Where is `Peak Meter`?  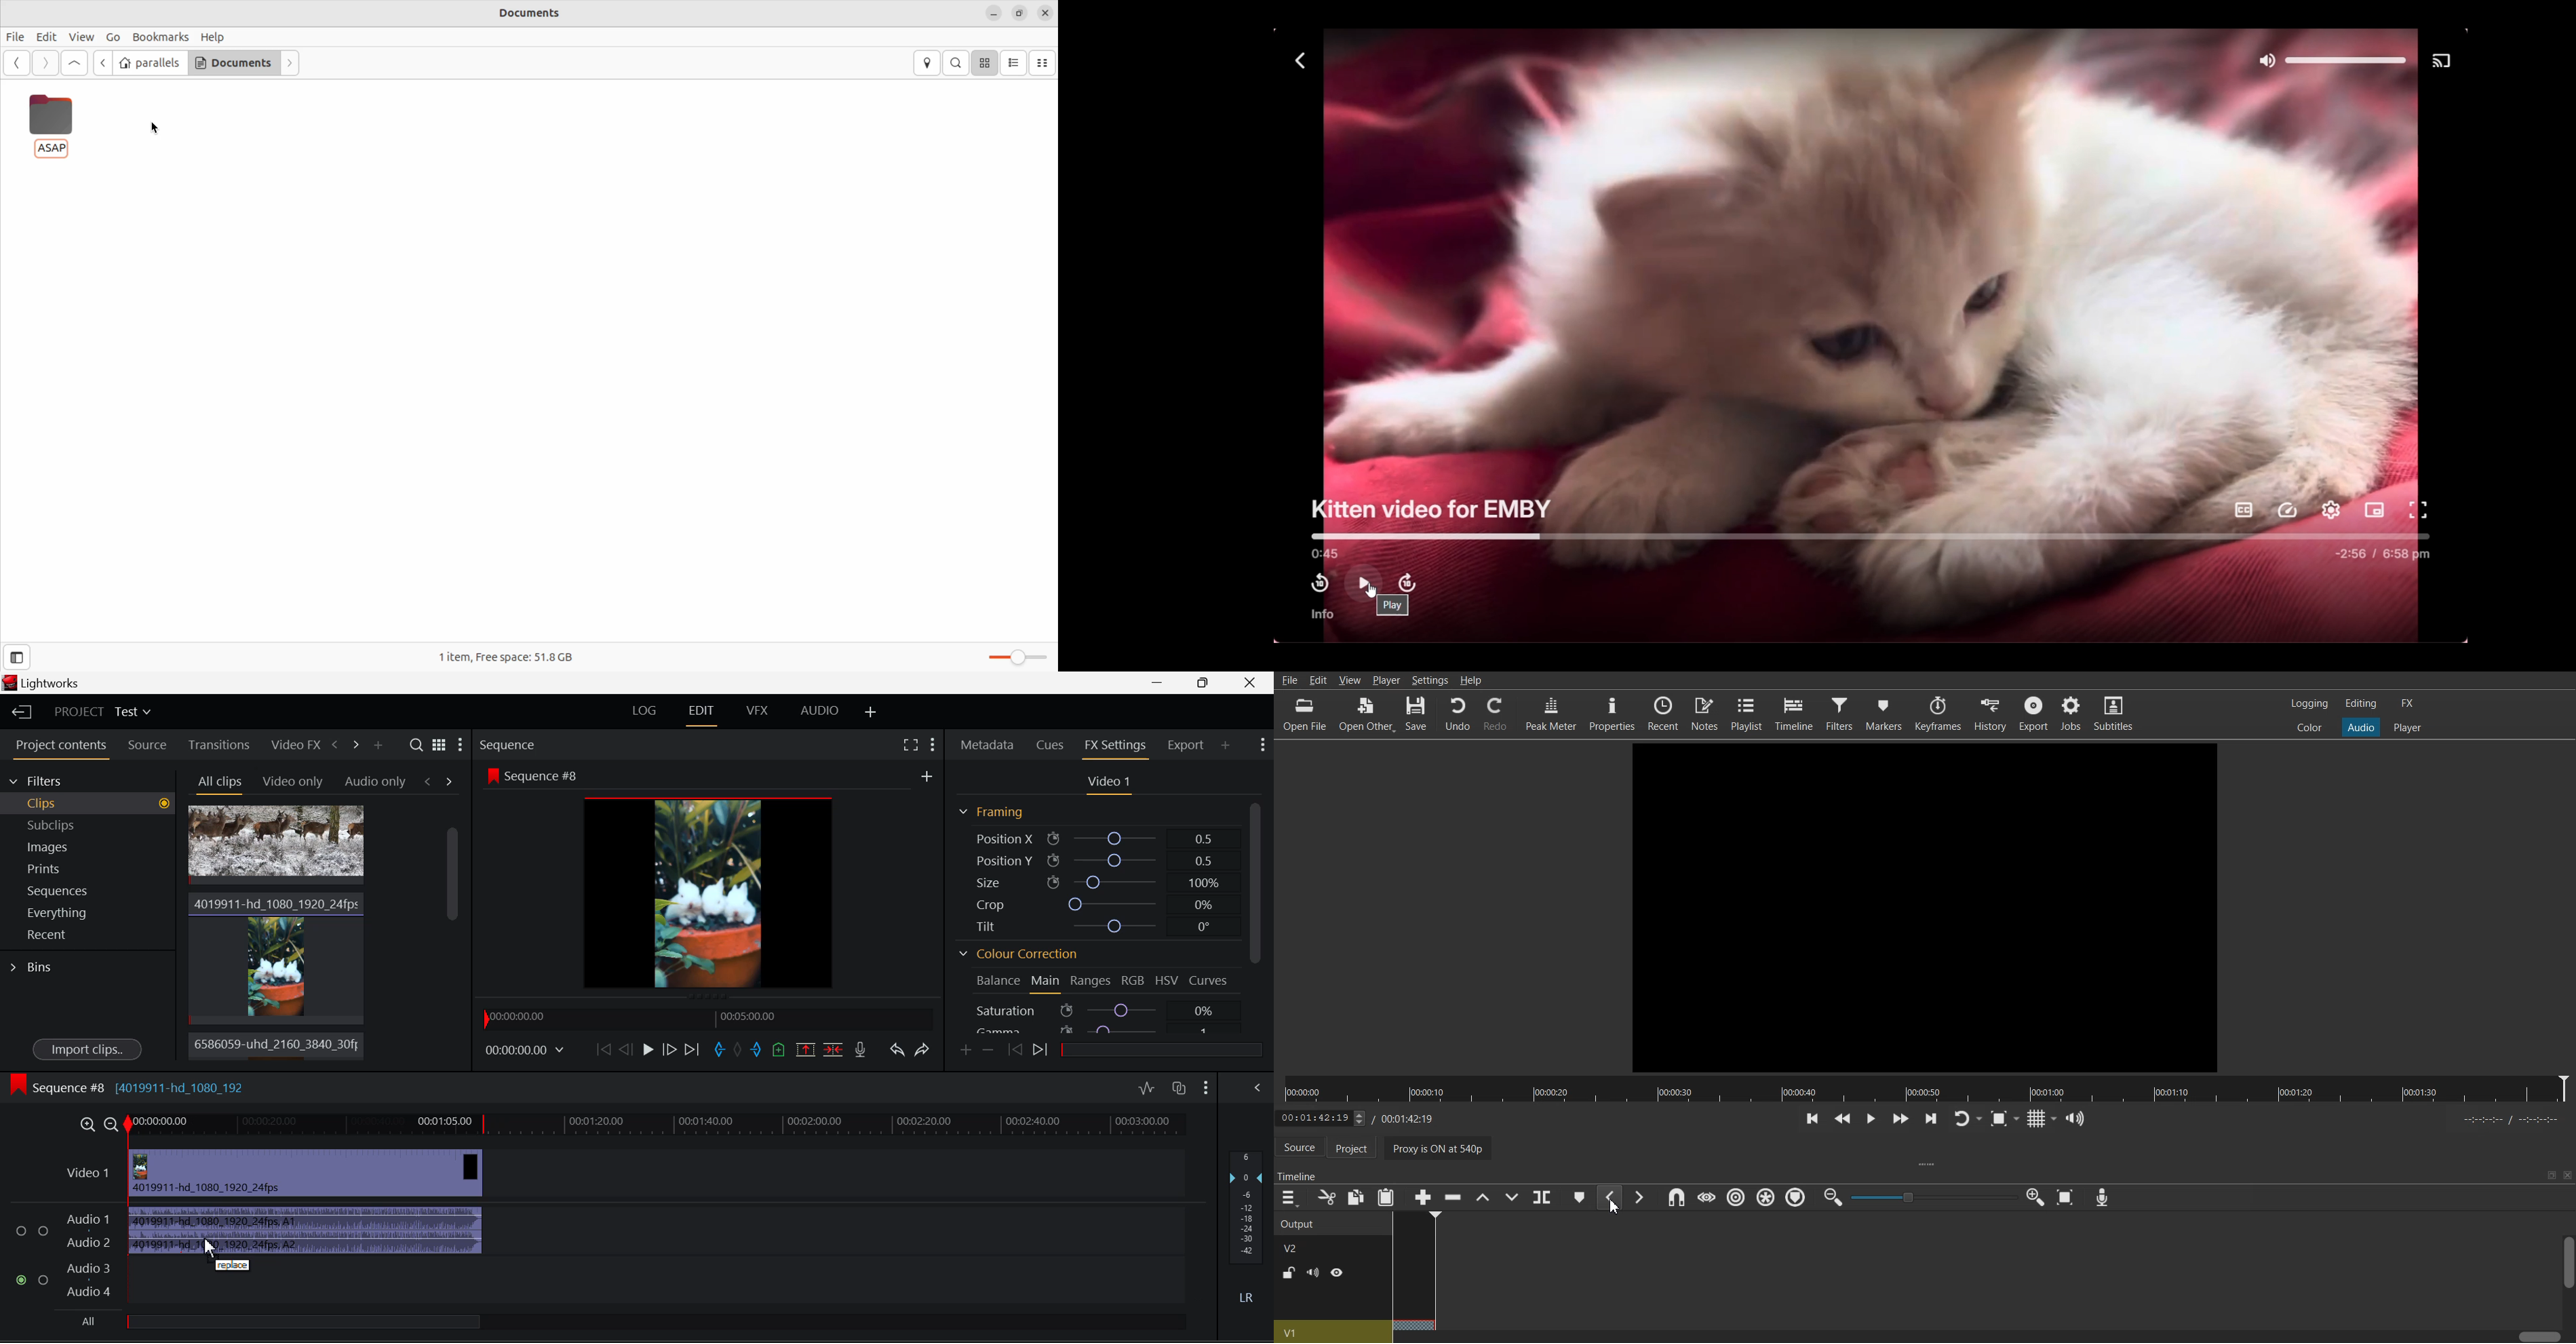 Peak Meter is located at coordinates (1550, 713).